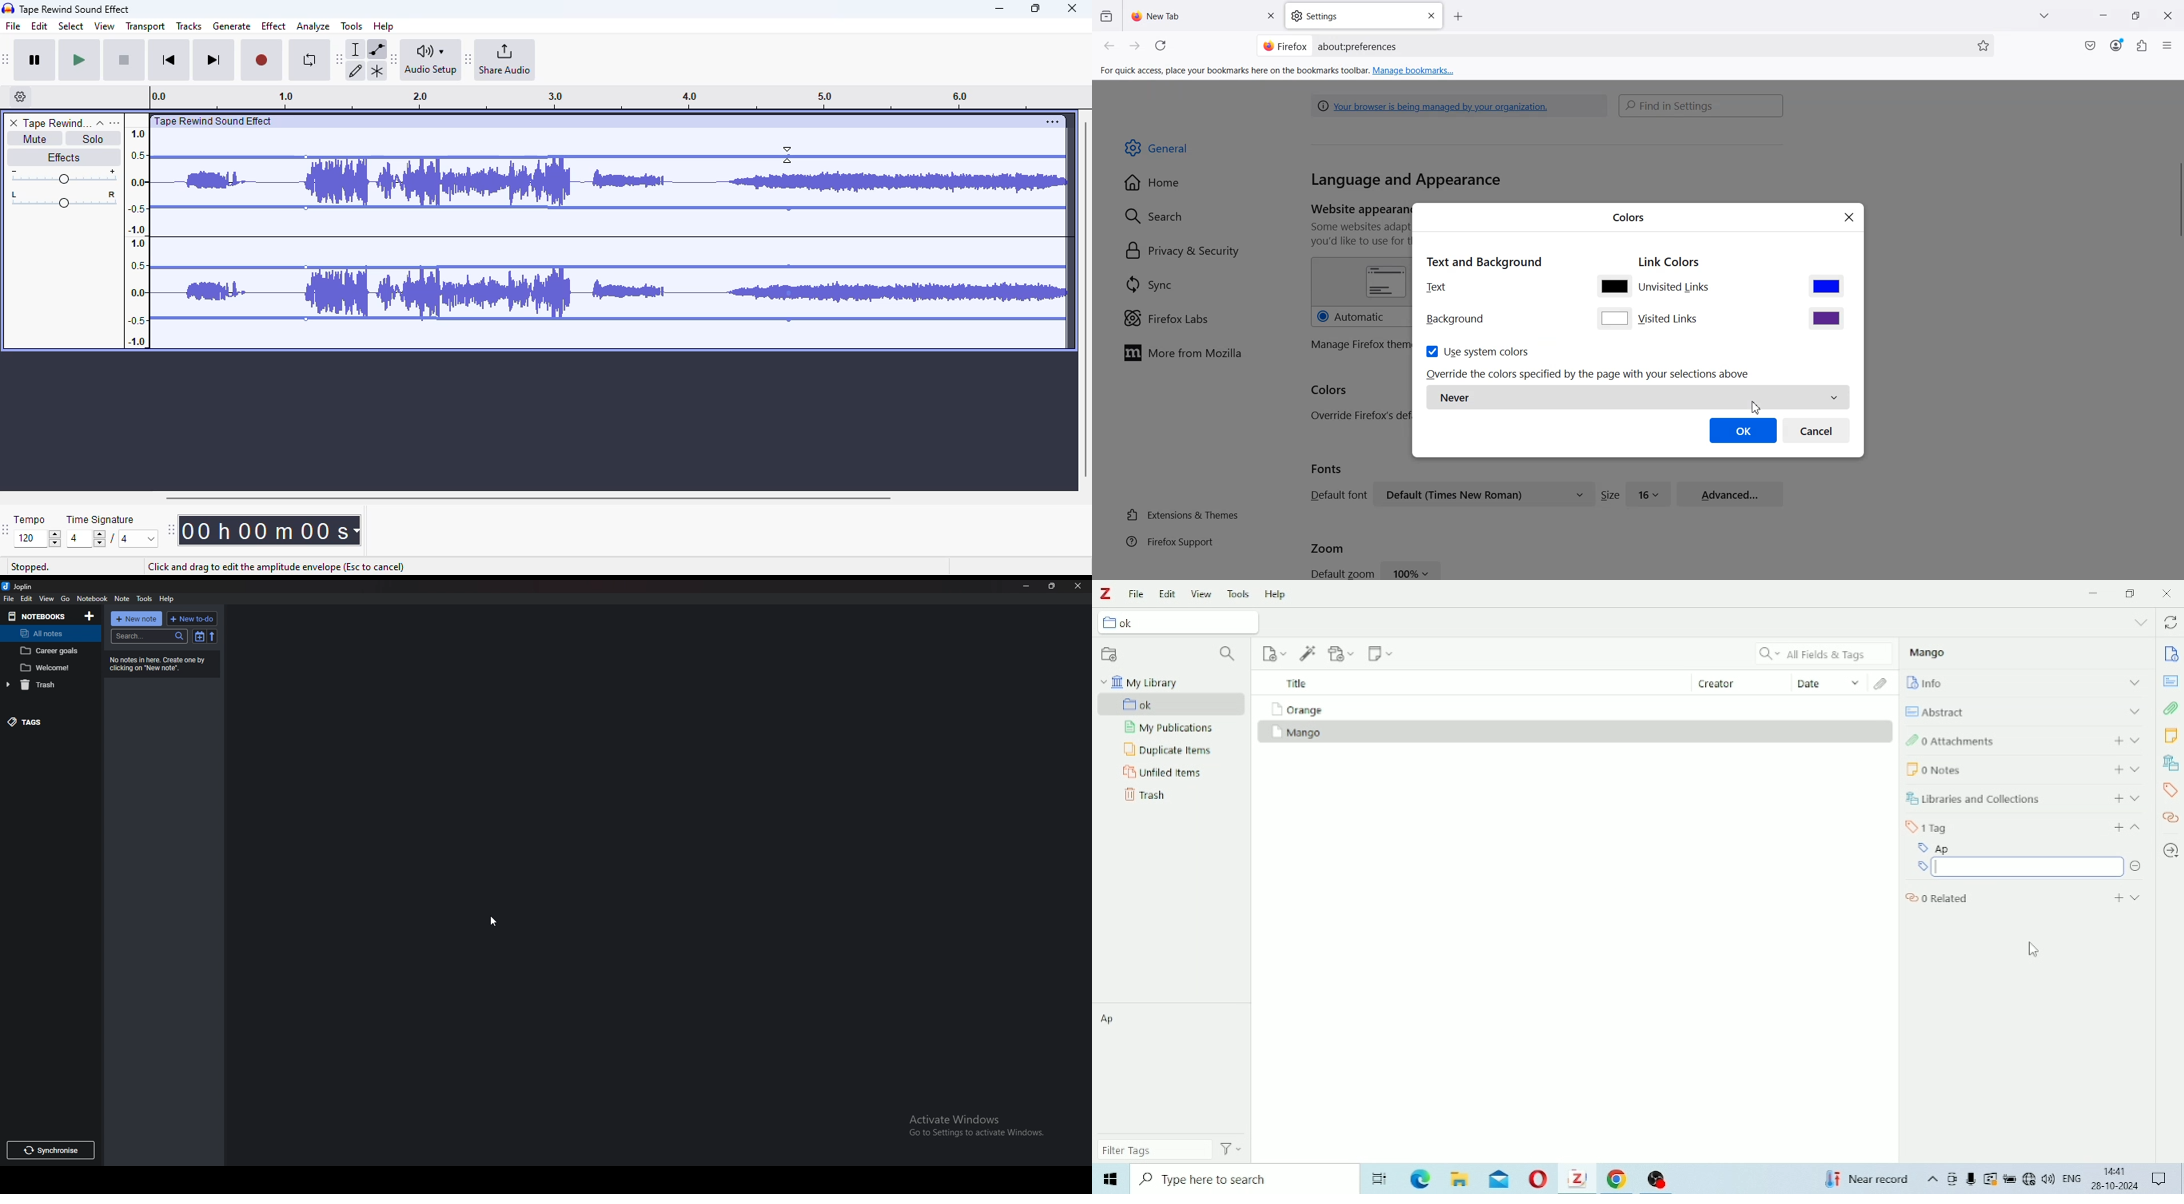 This screenshot has height=1204, width=2184. I want to click on tags, so click(40, 722).